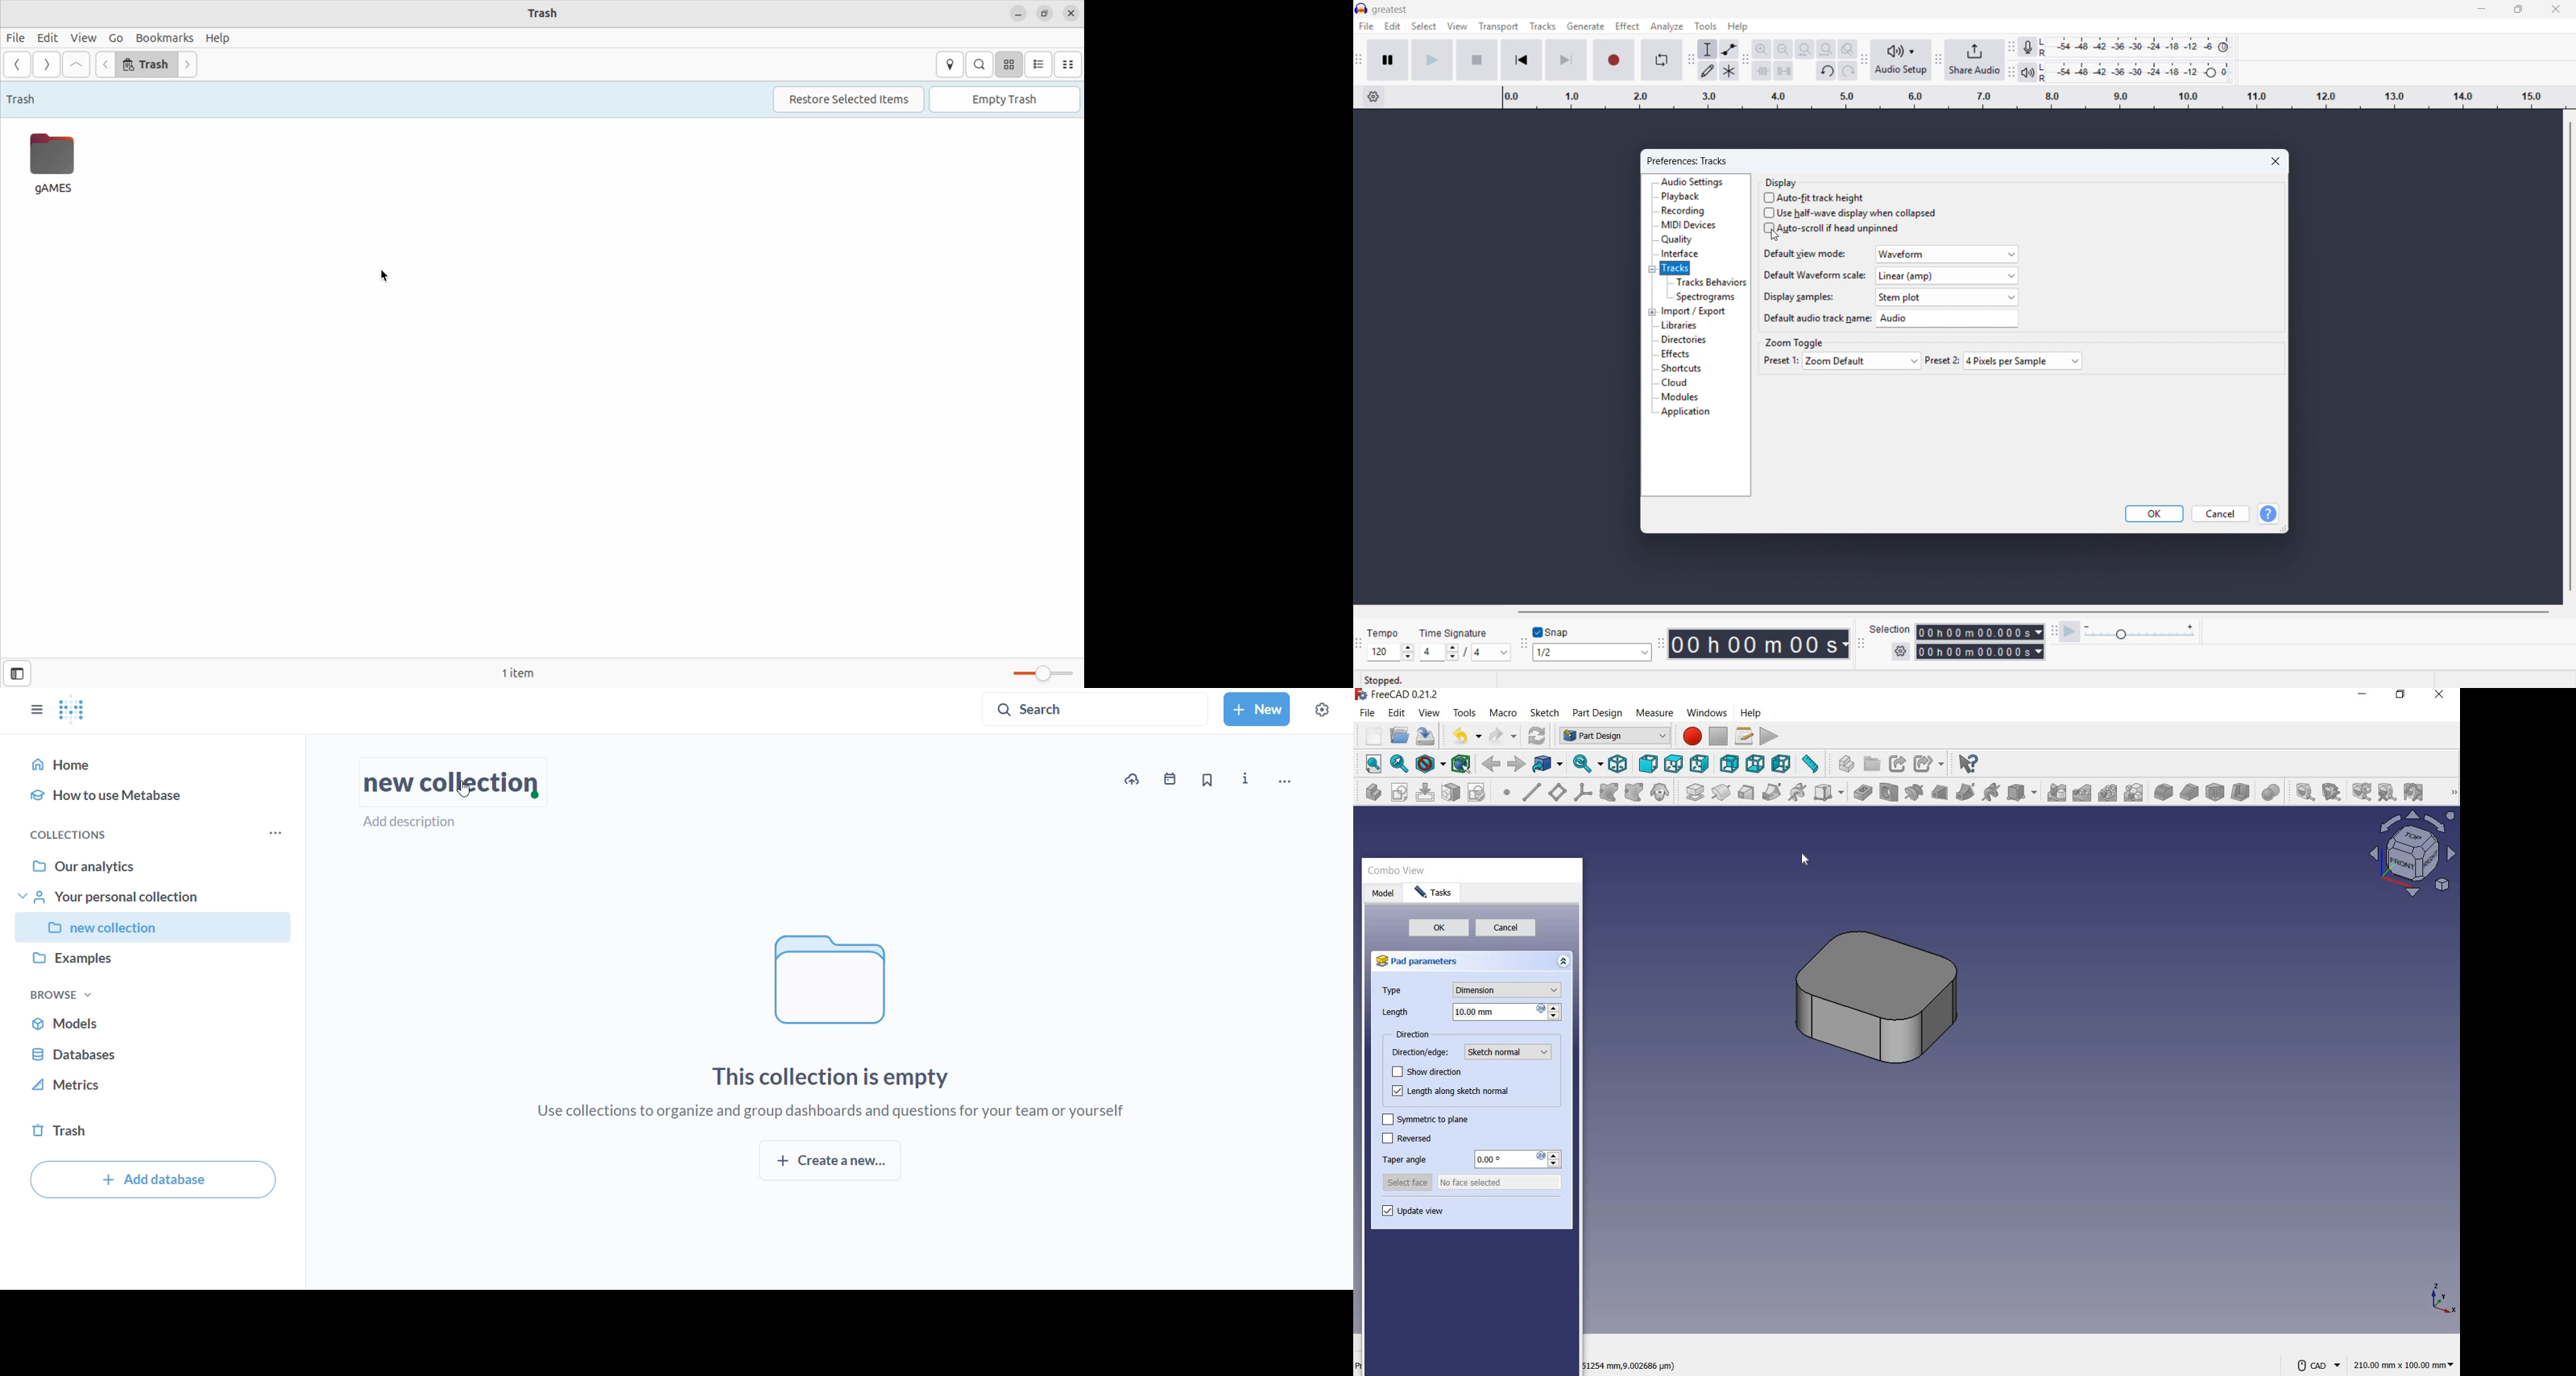 This screenshot has height=1400, width=2576. I want to click on Maximise , so click(2518, 10).